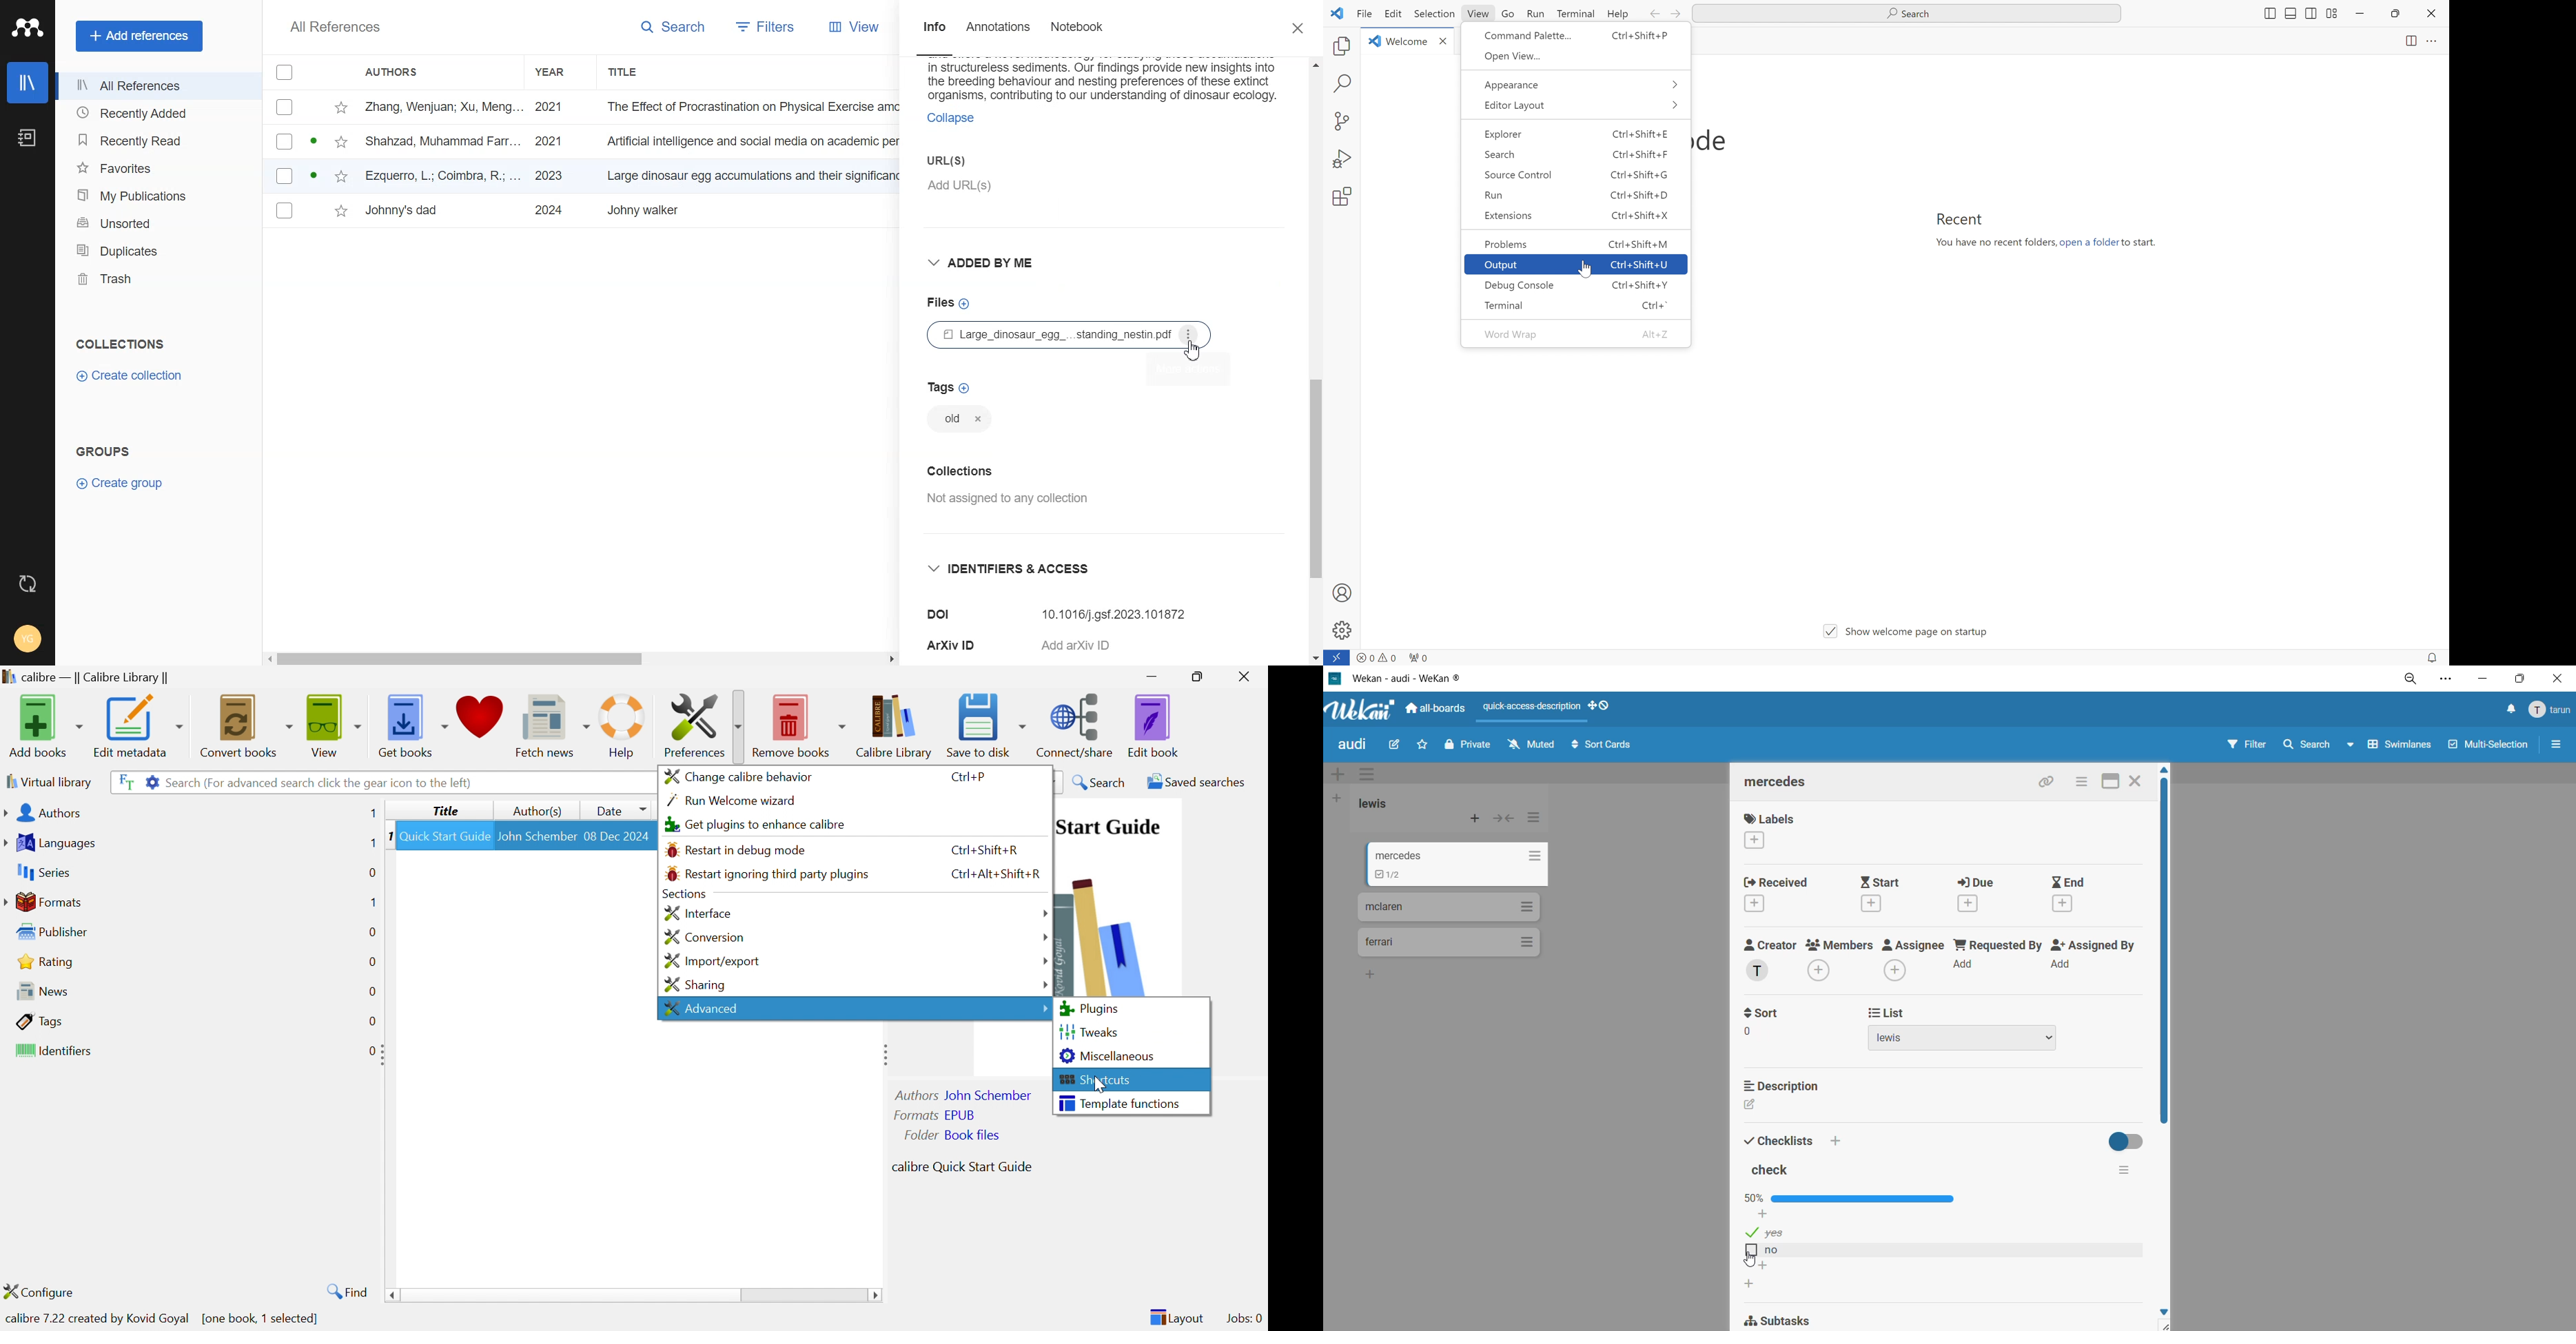  What do you see at coordinates (1365, 771) in the screenshot?
I see `swimlane actions` at bounding box center [1365, 771].